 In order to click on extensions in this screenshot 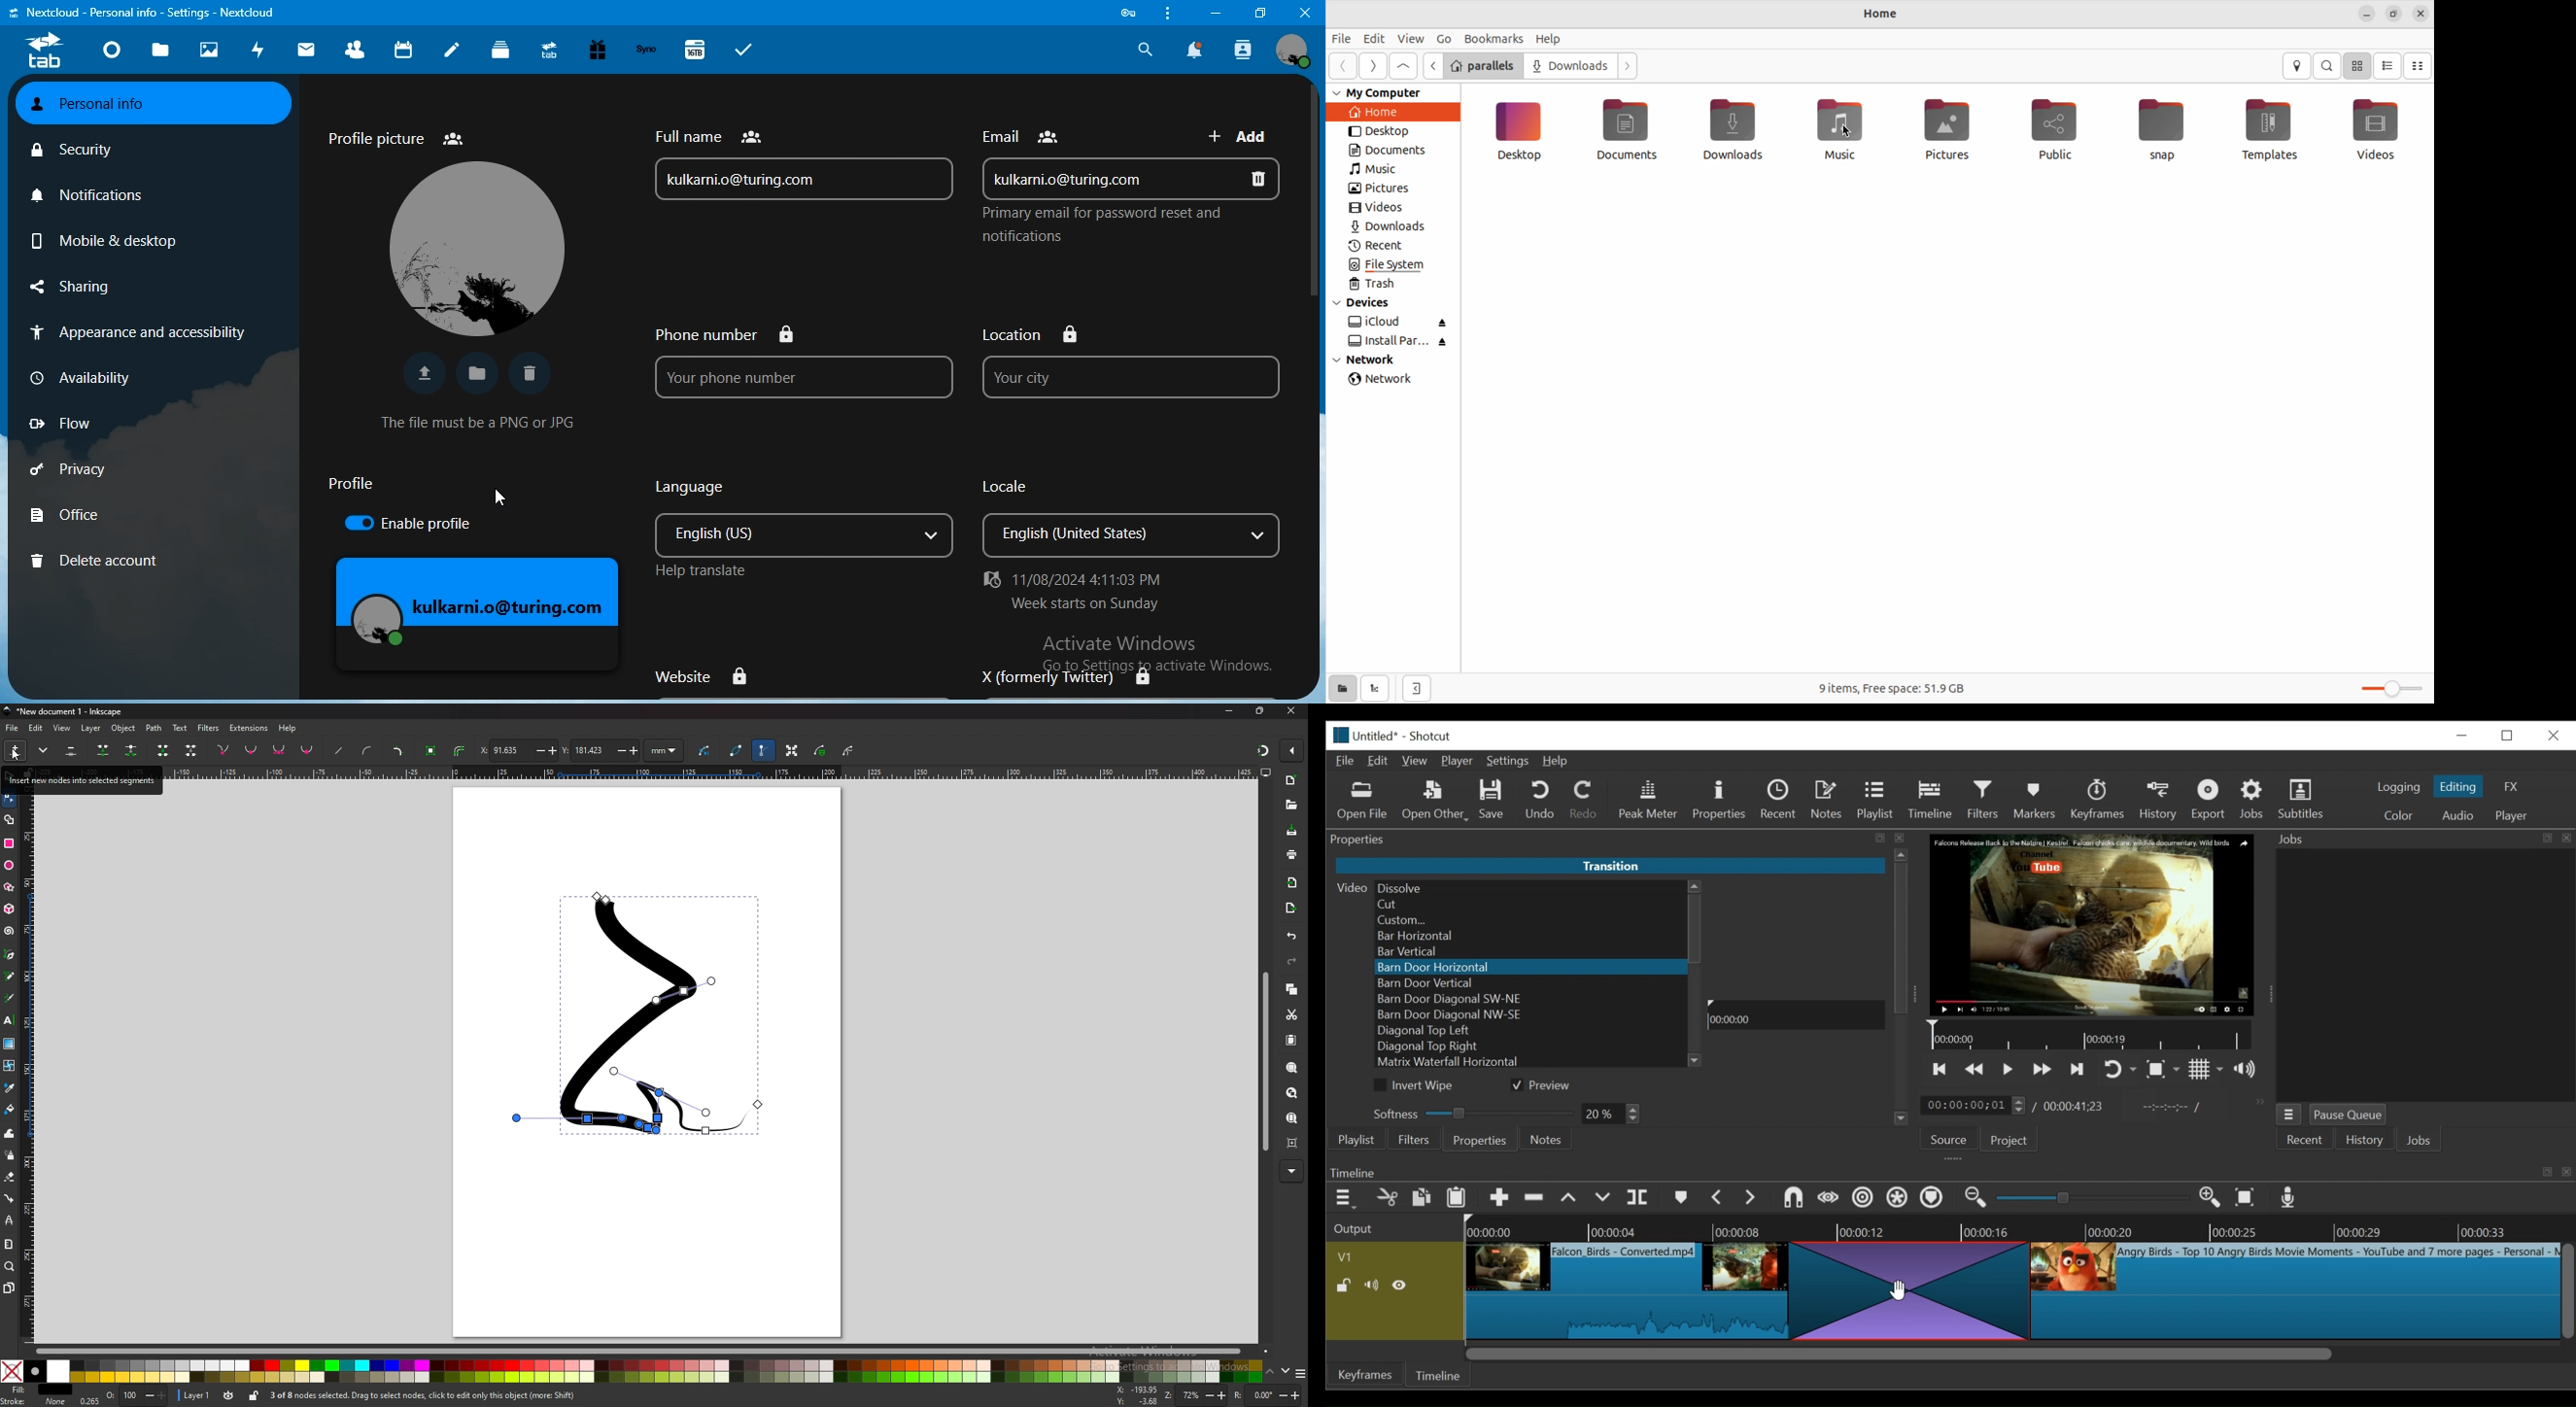, I will do `click(248, 728)`.